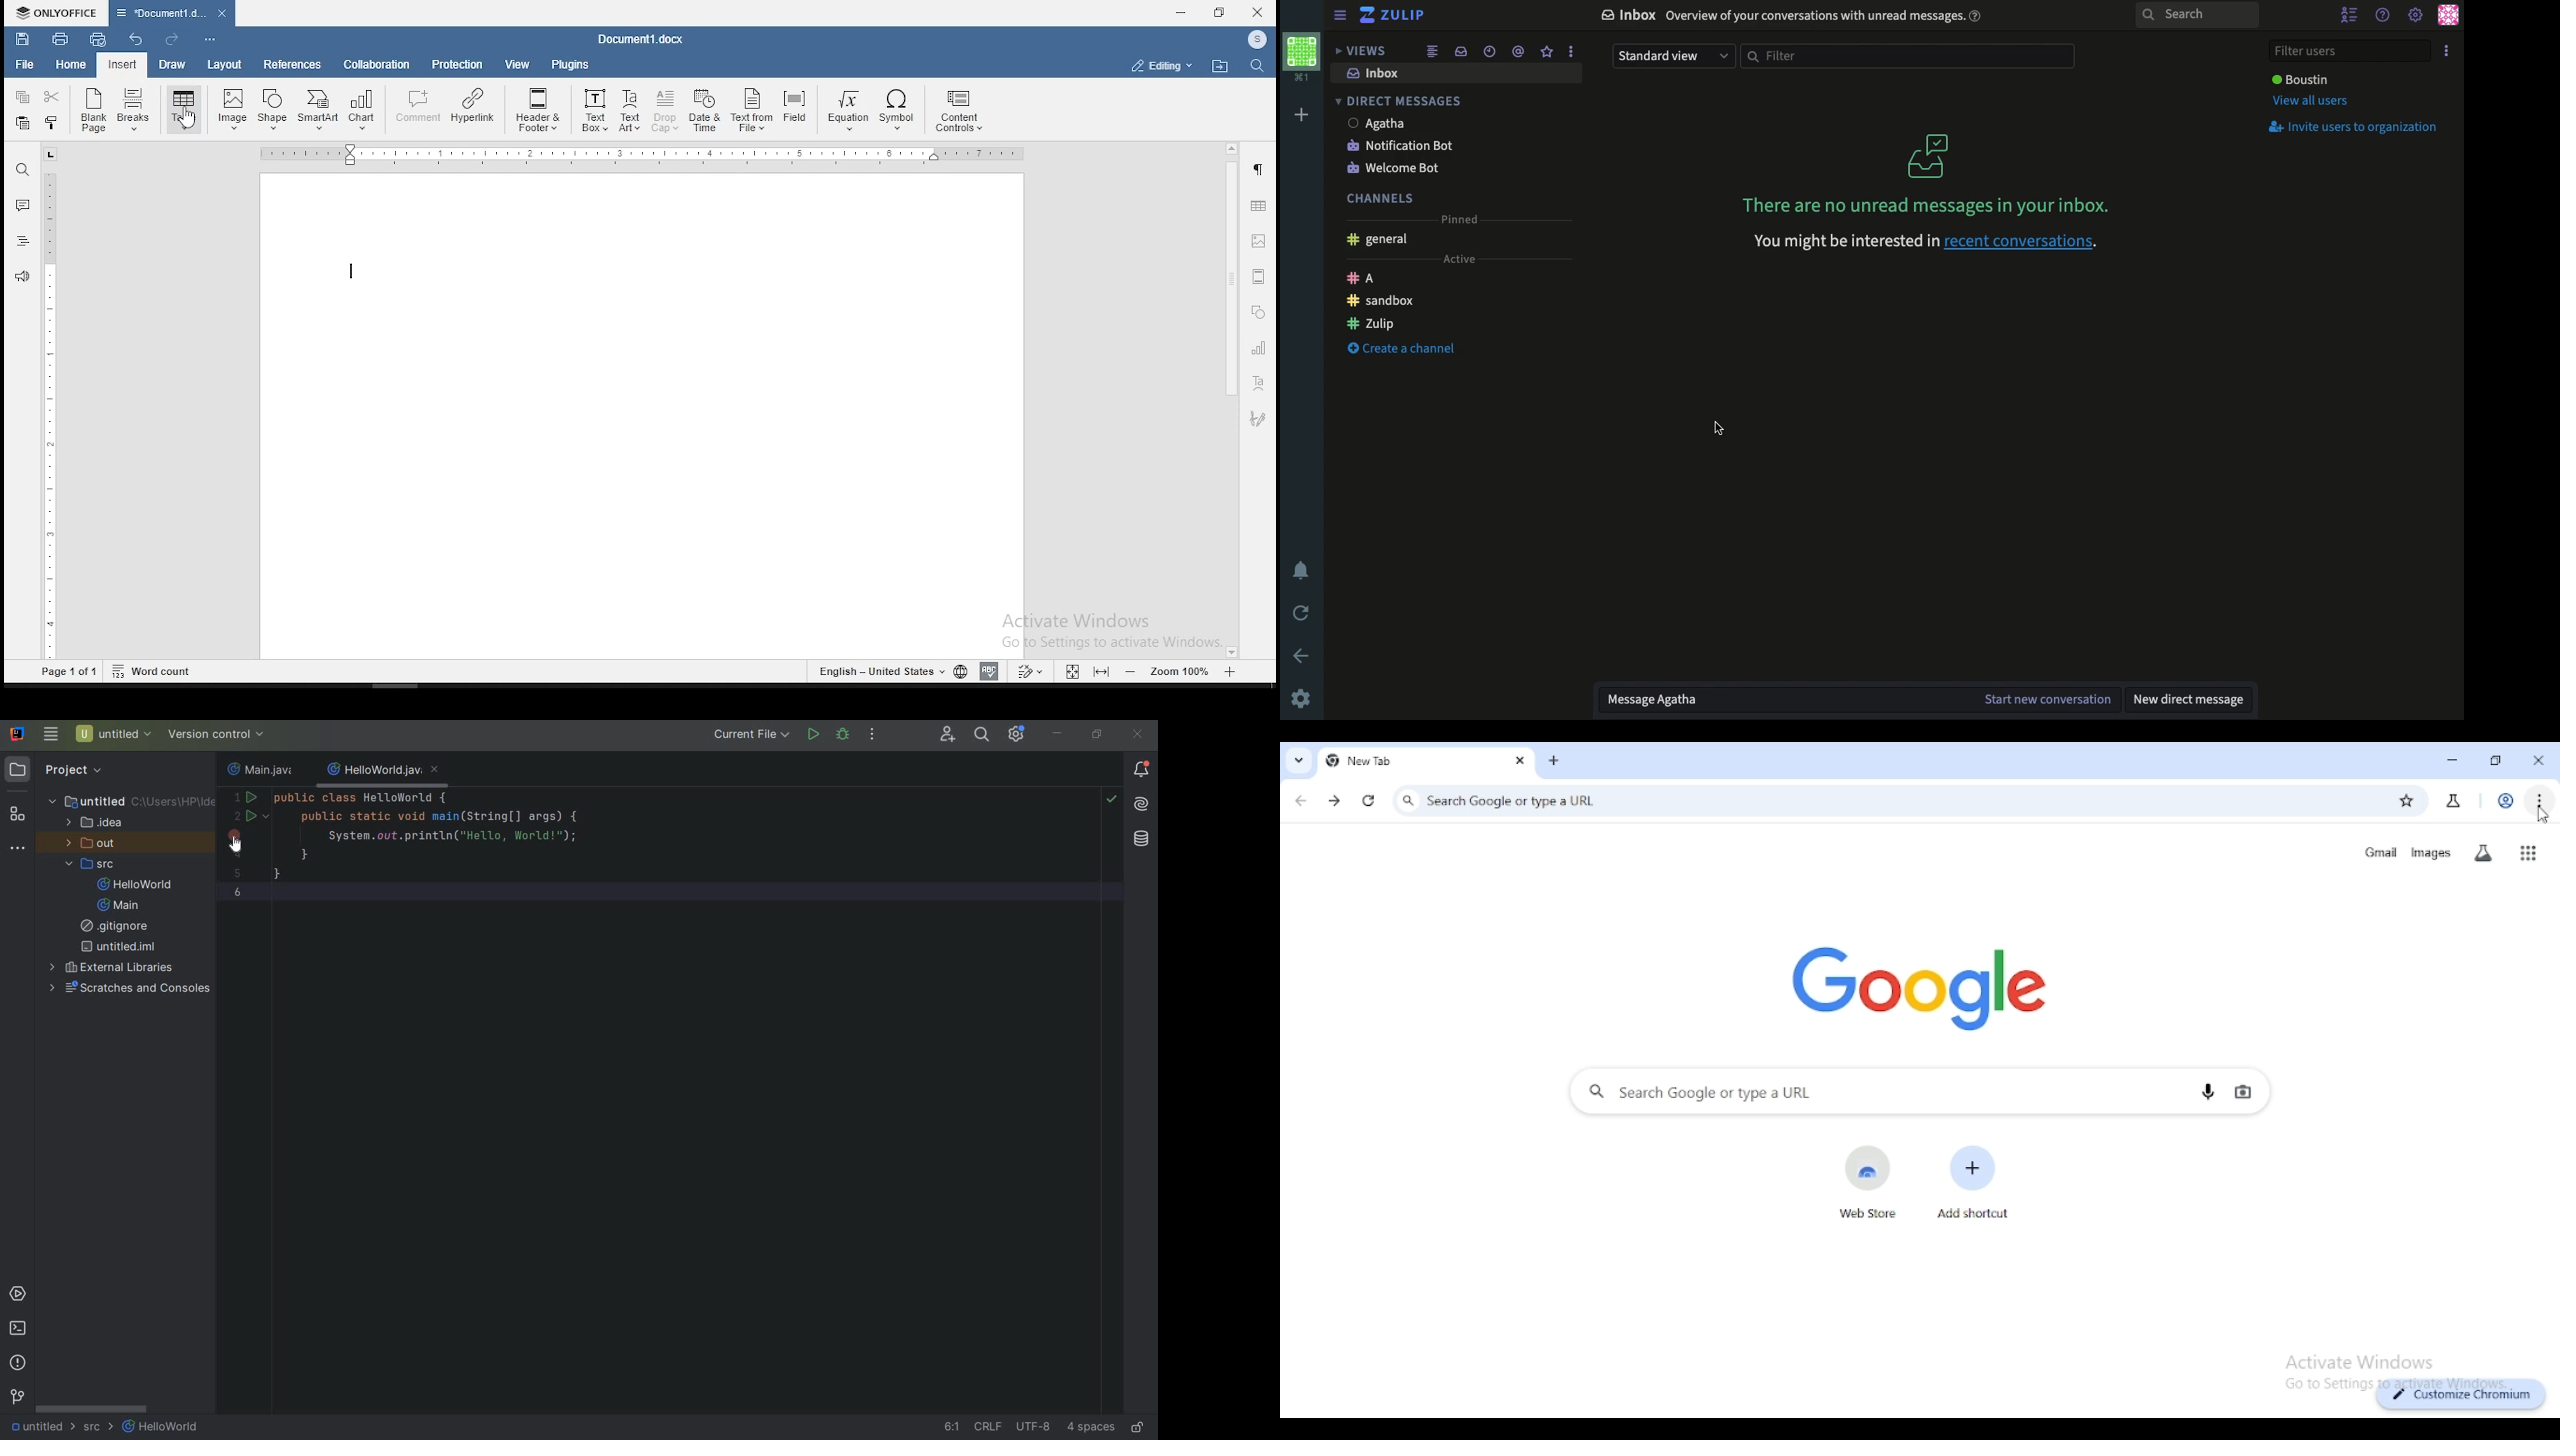 The image size is (2576, 1456). Describe the element at coordinates (2358, 129) in the screenshot. I see `Invite users to organization` at that location.